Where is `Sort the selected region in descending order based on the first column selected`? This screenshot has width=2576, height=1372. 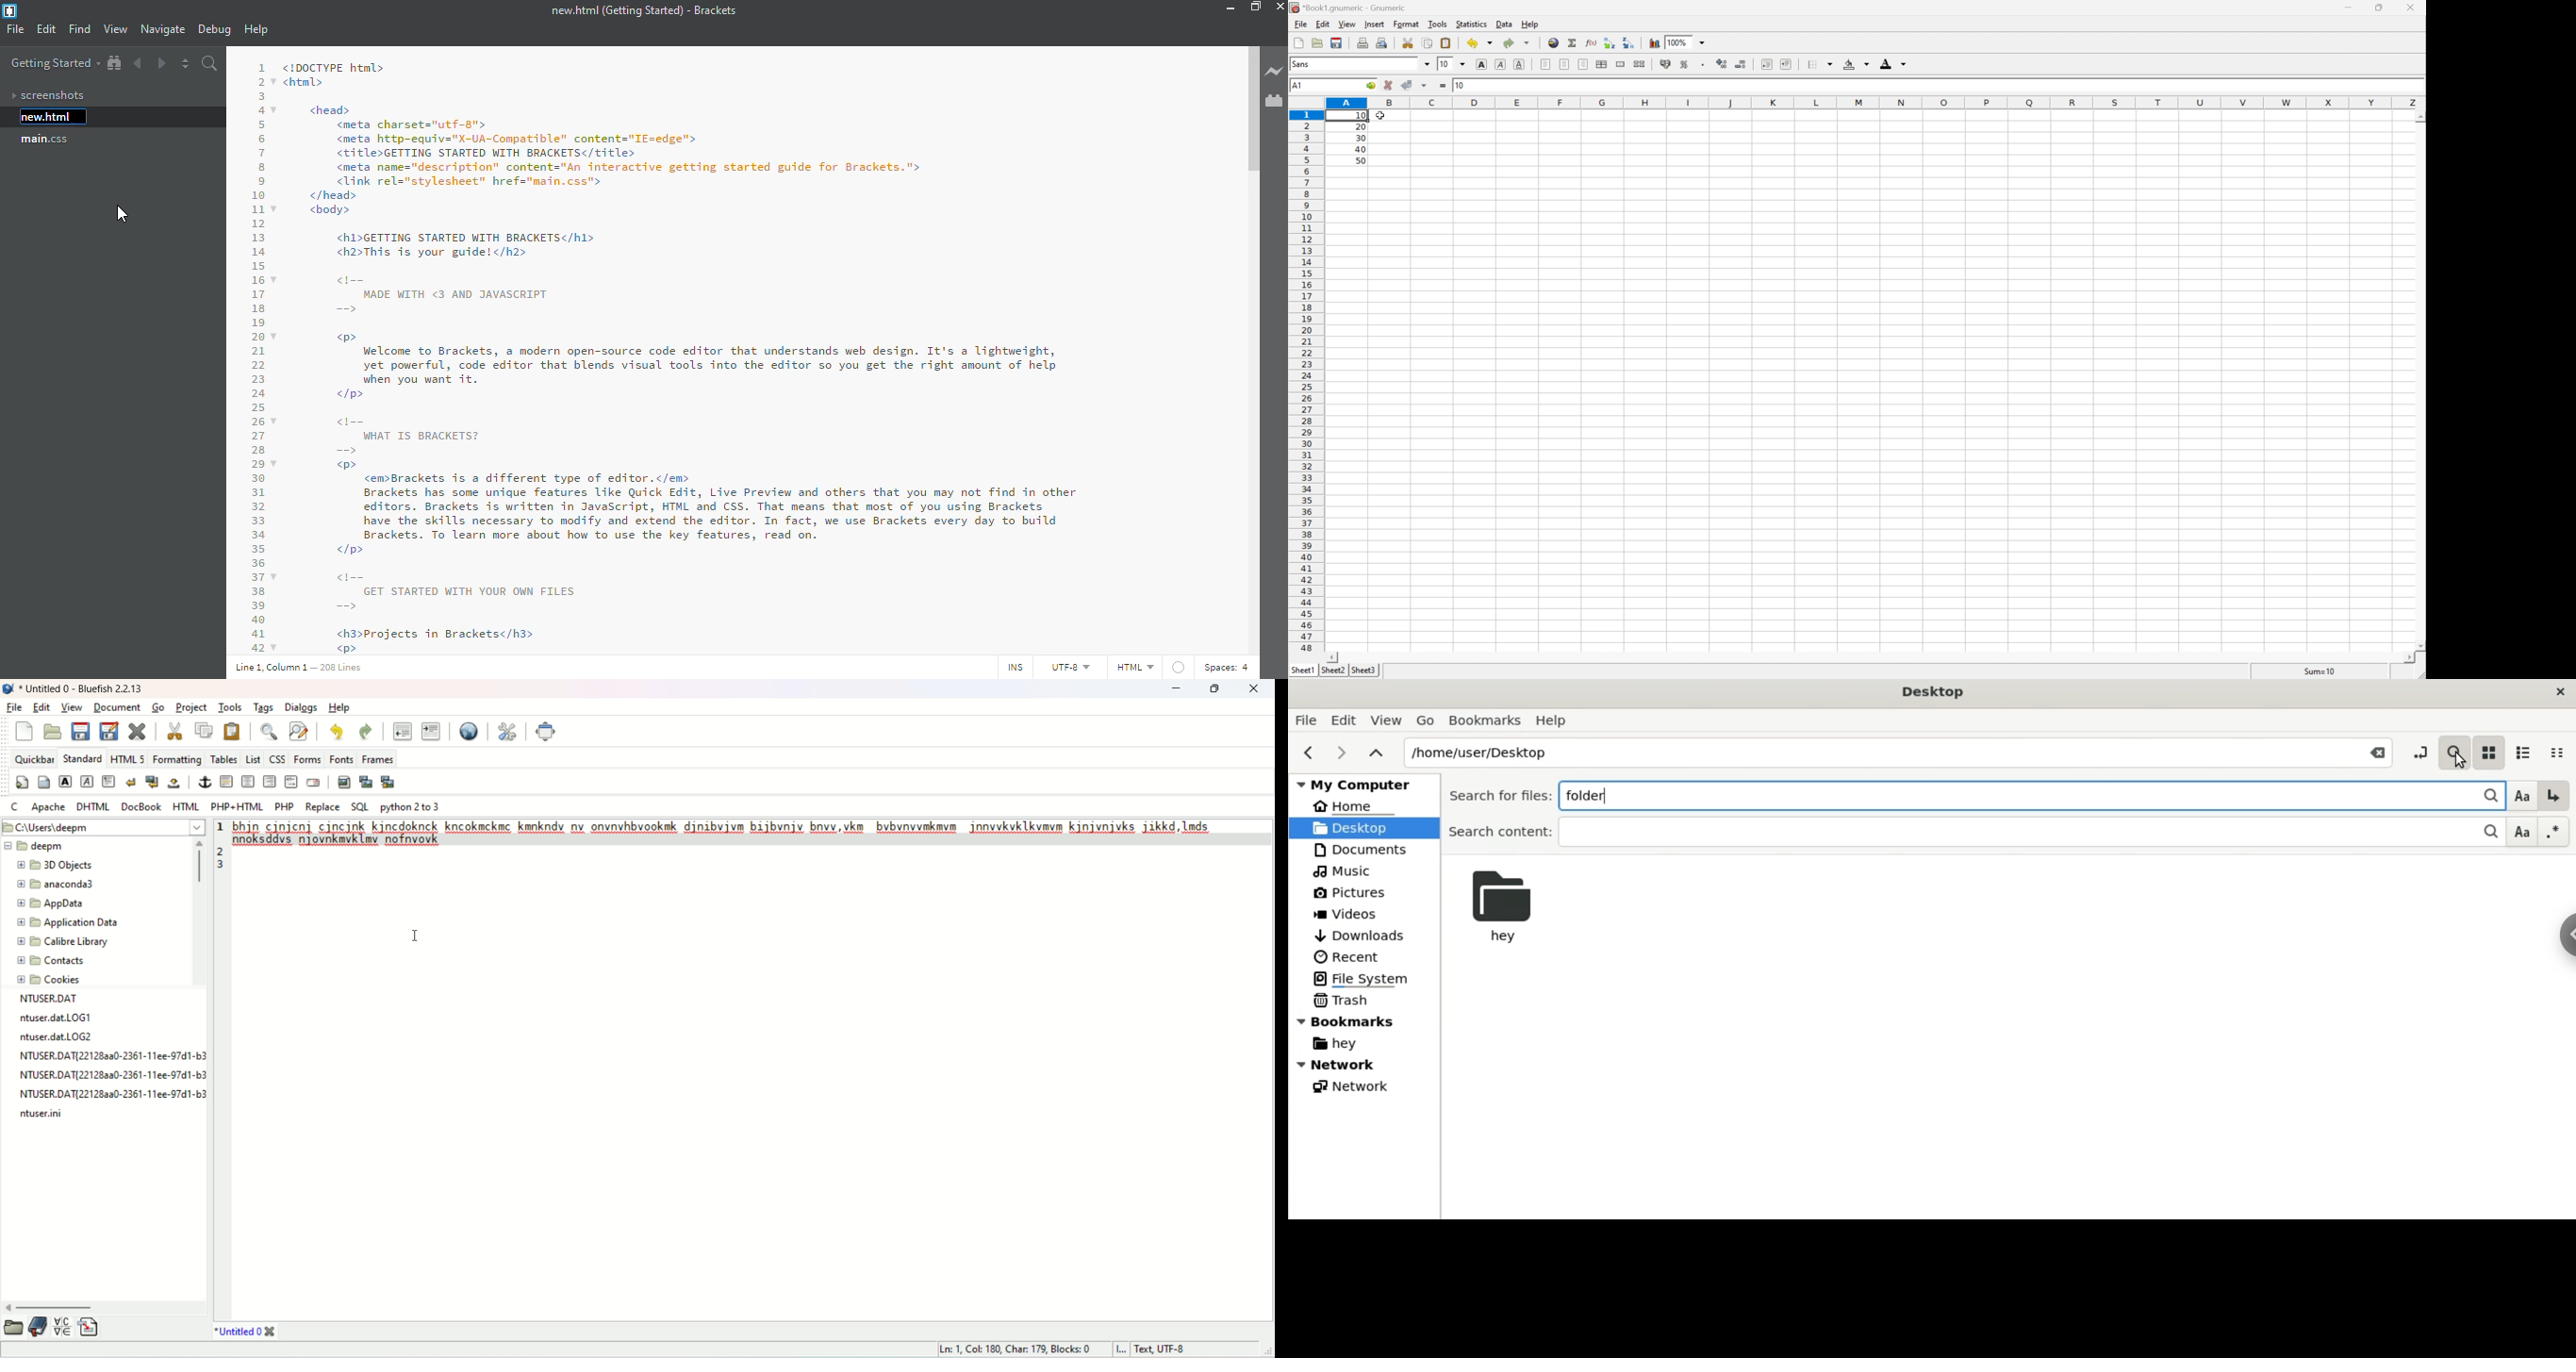
Sort the selected region in descending order based on the first column selected is located at coordinates (1629, 42).